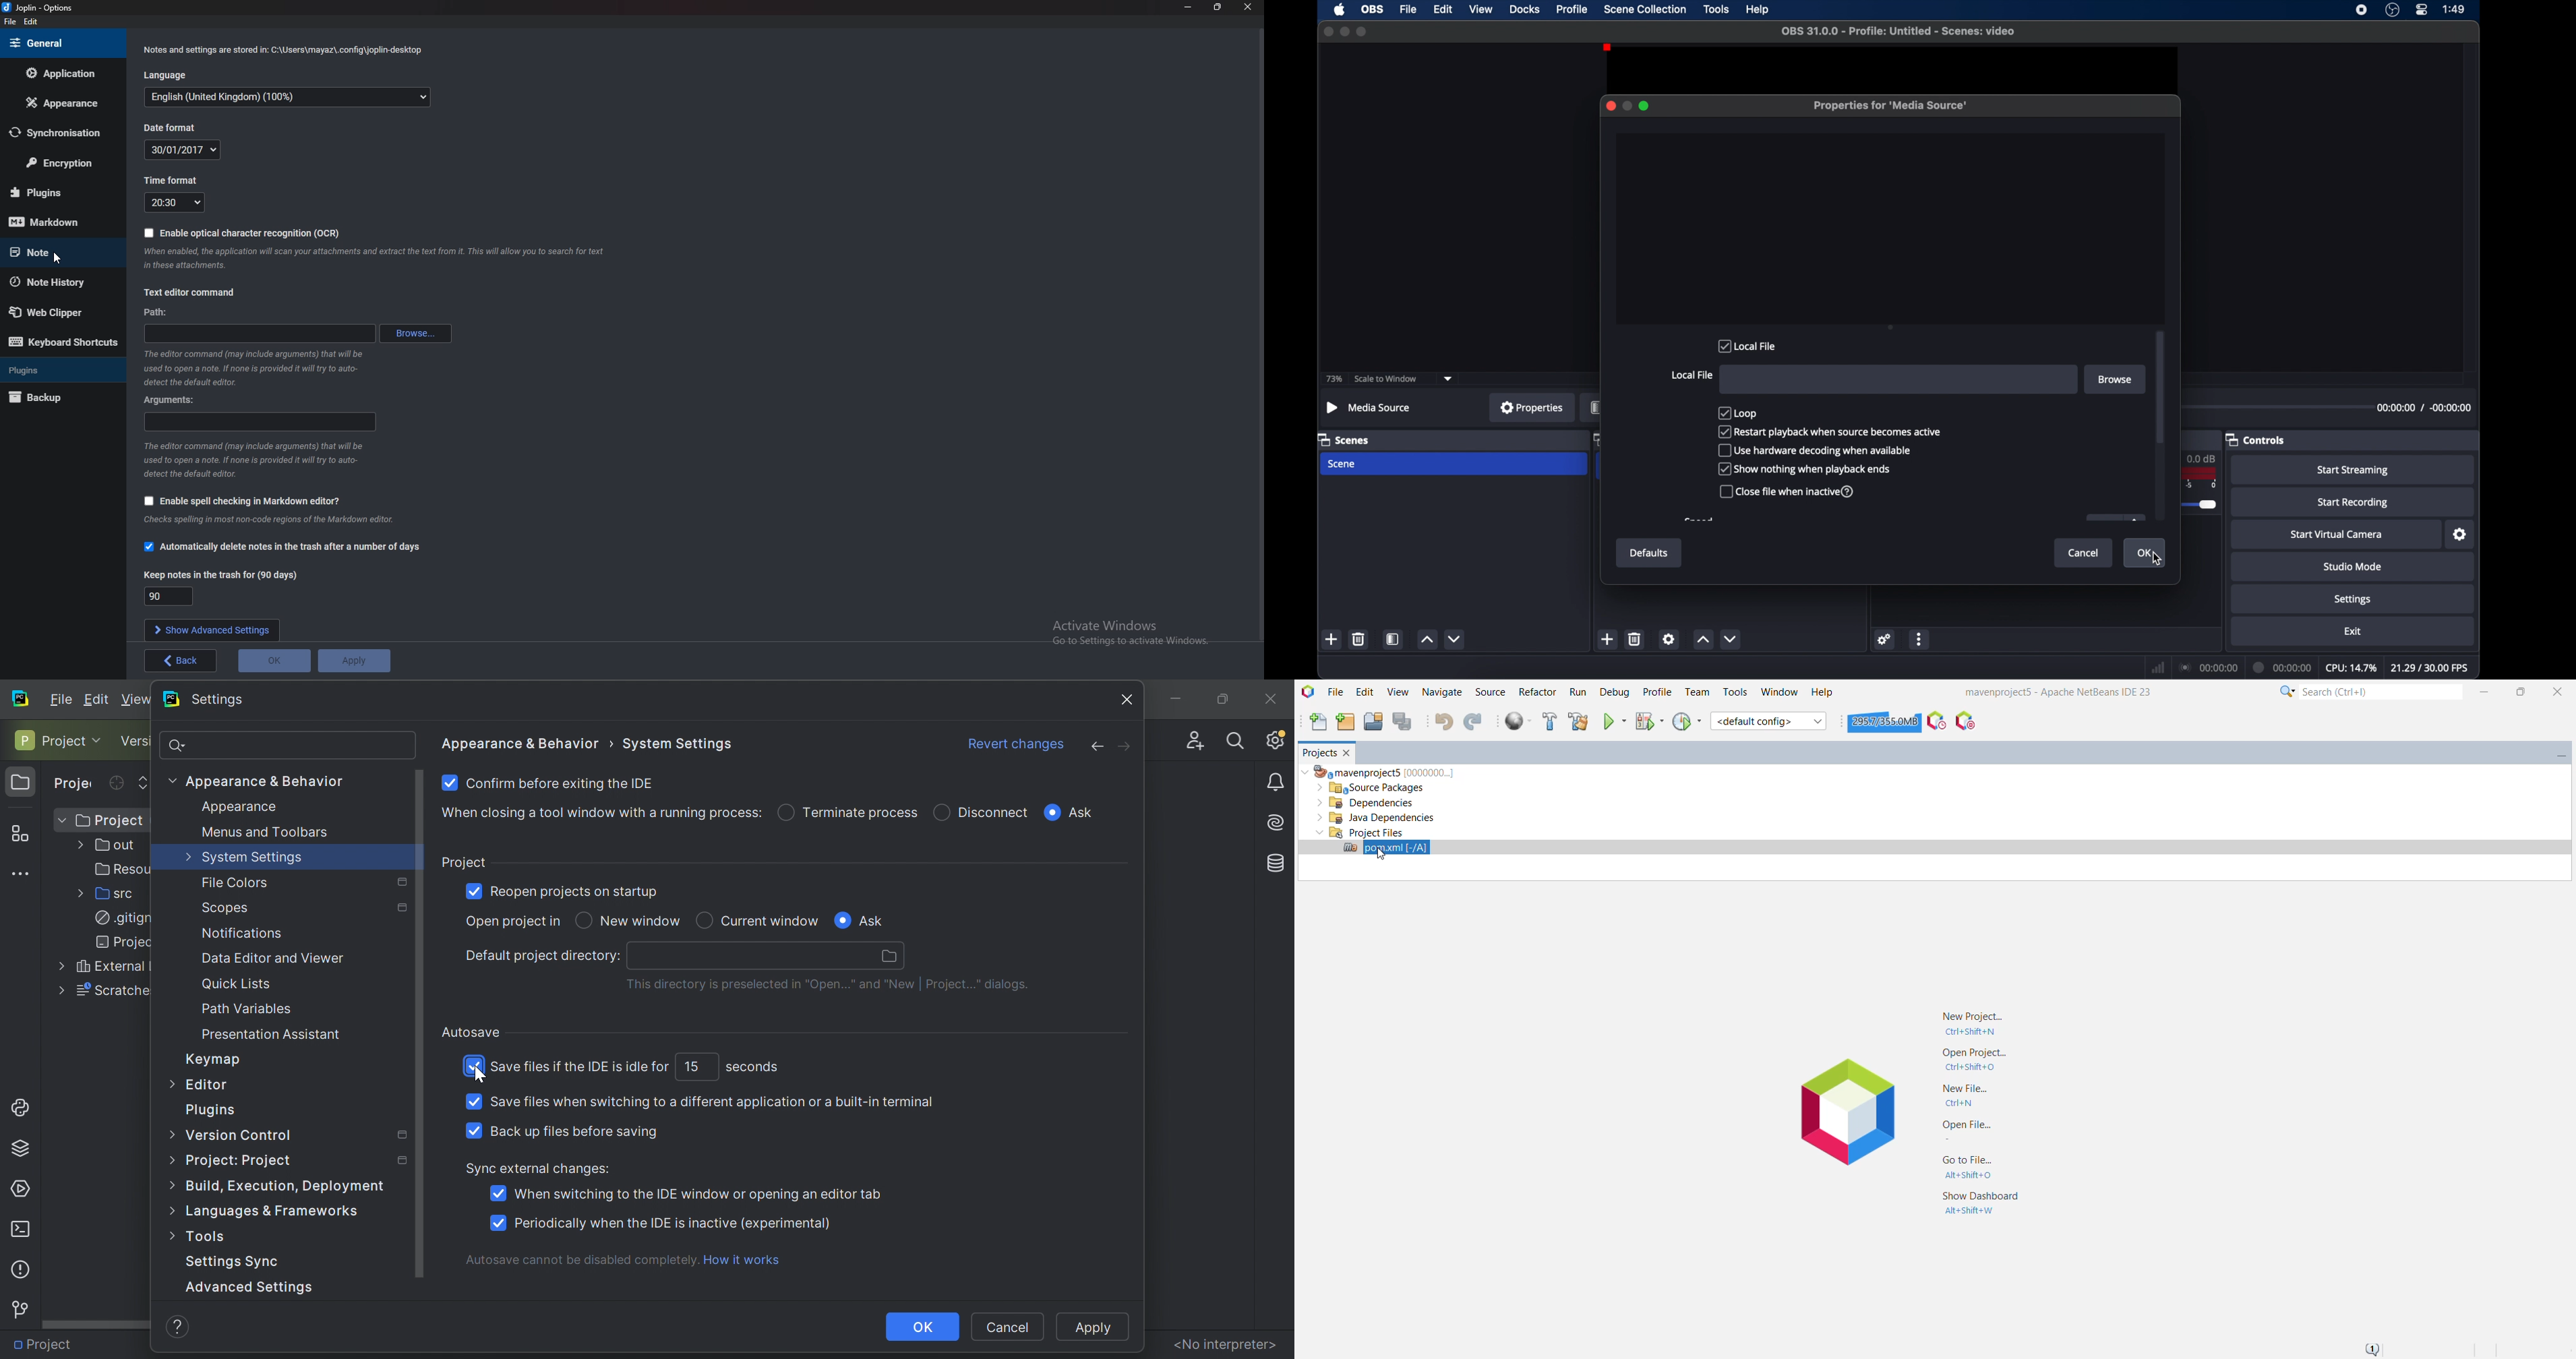  What do you see at coordinates (1645, 9) in the screenshot?
I see `scene collection` at bounding box center [1645, 9].